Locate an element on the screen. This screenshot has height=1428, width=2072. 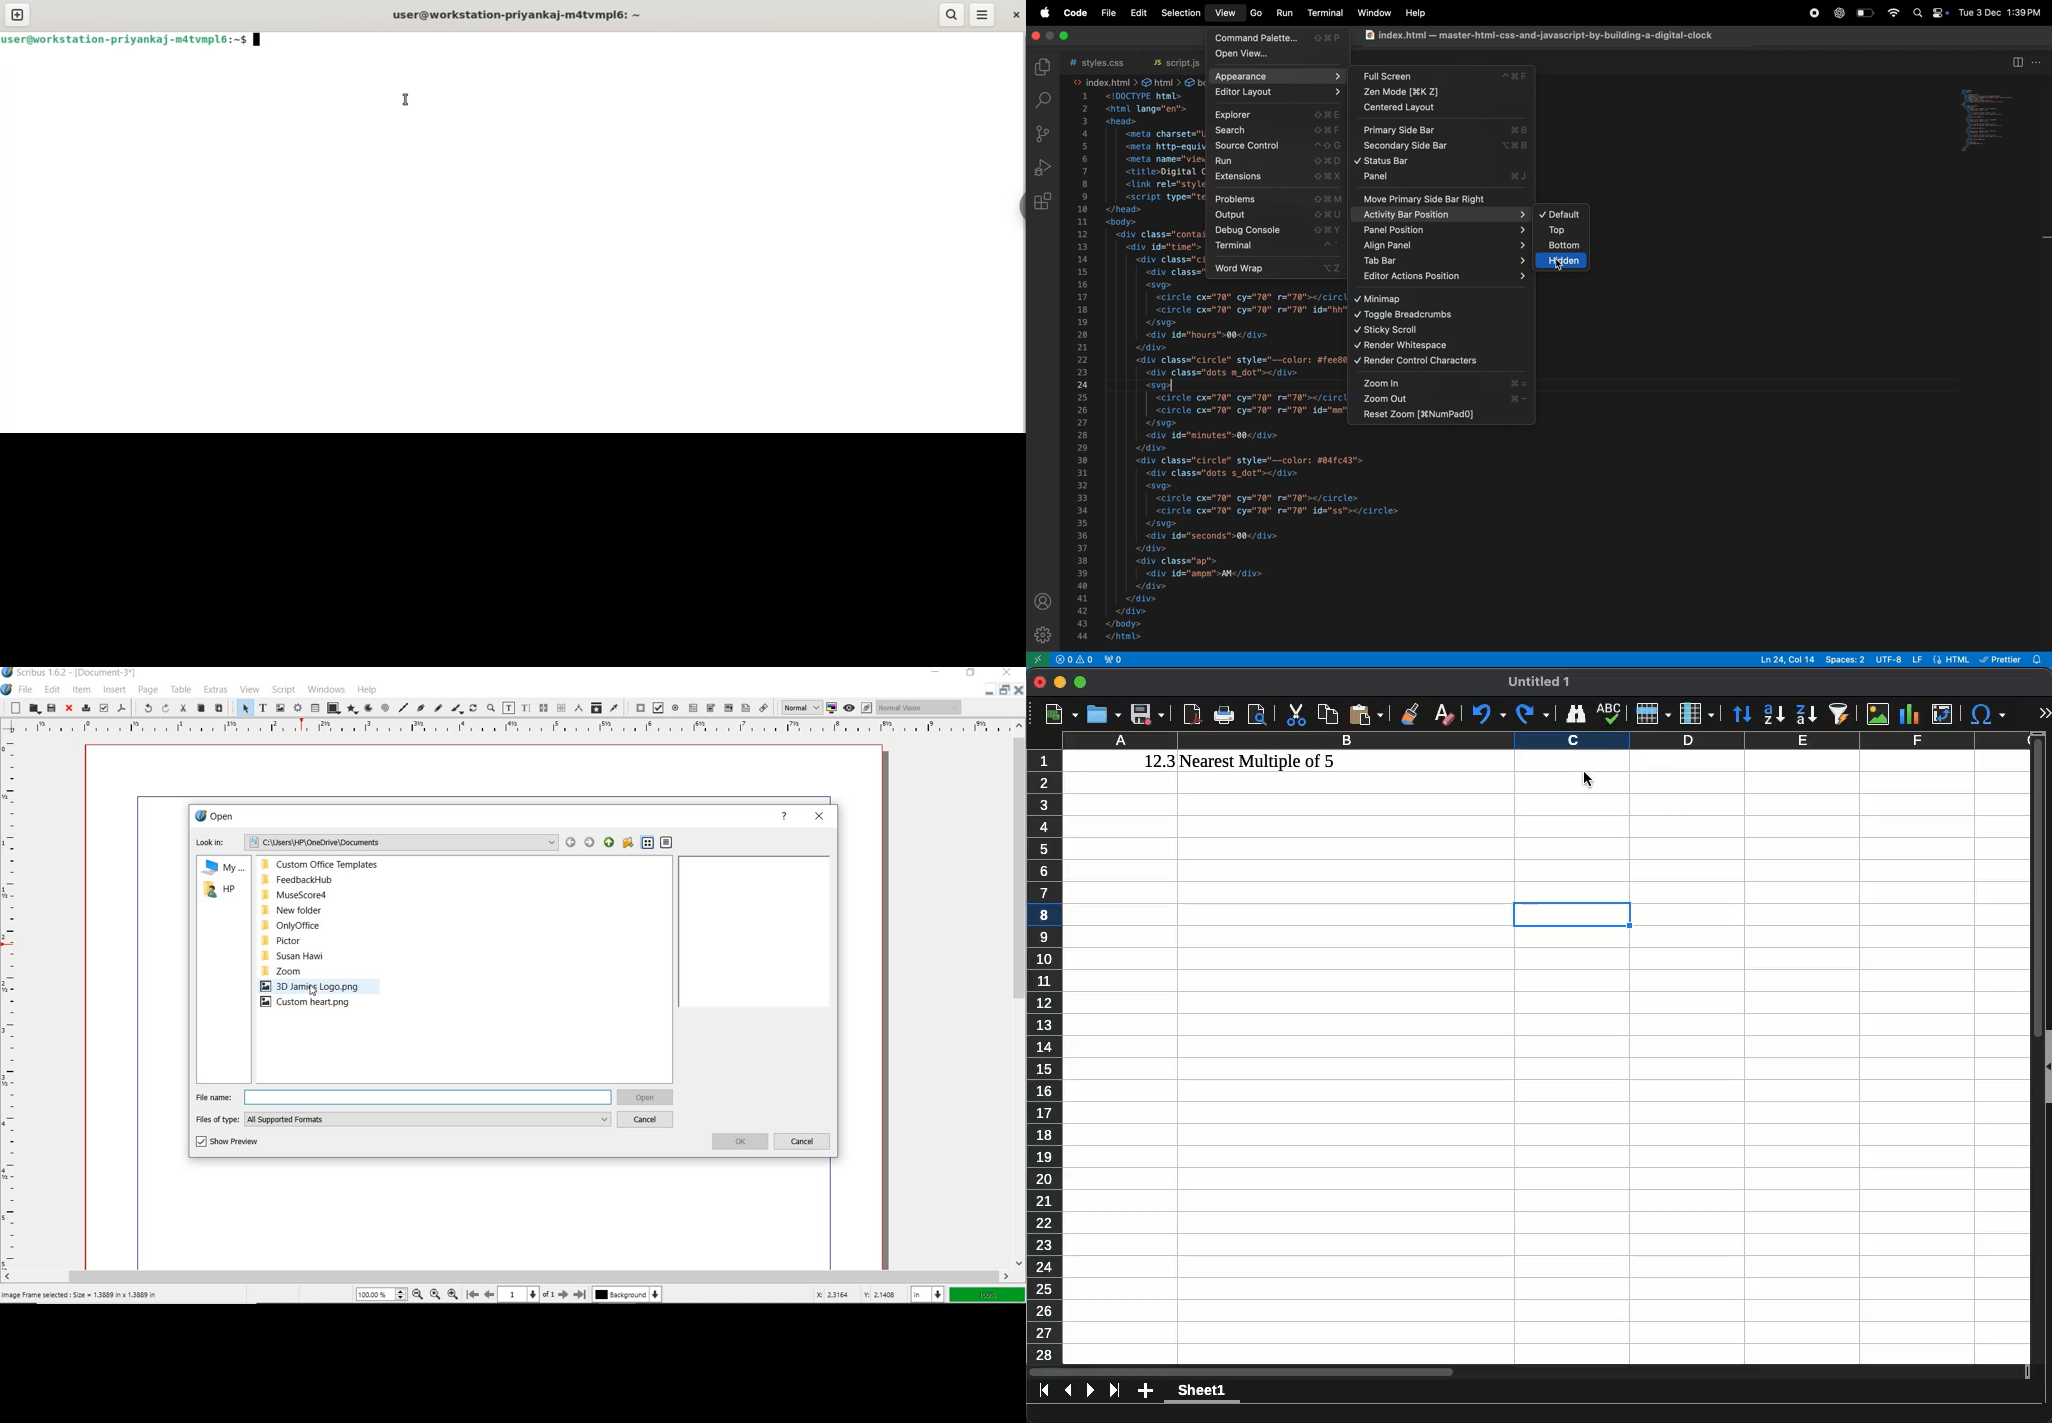
new is located at coordinates (15, 708).